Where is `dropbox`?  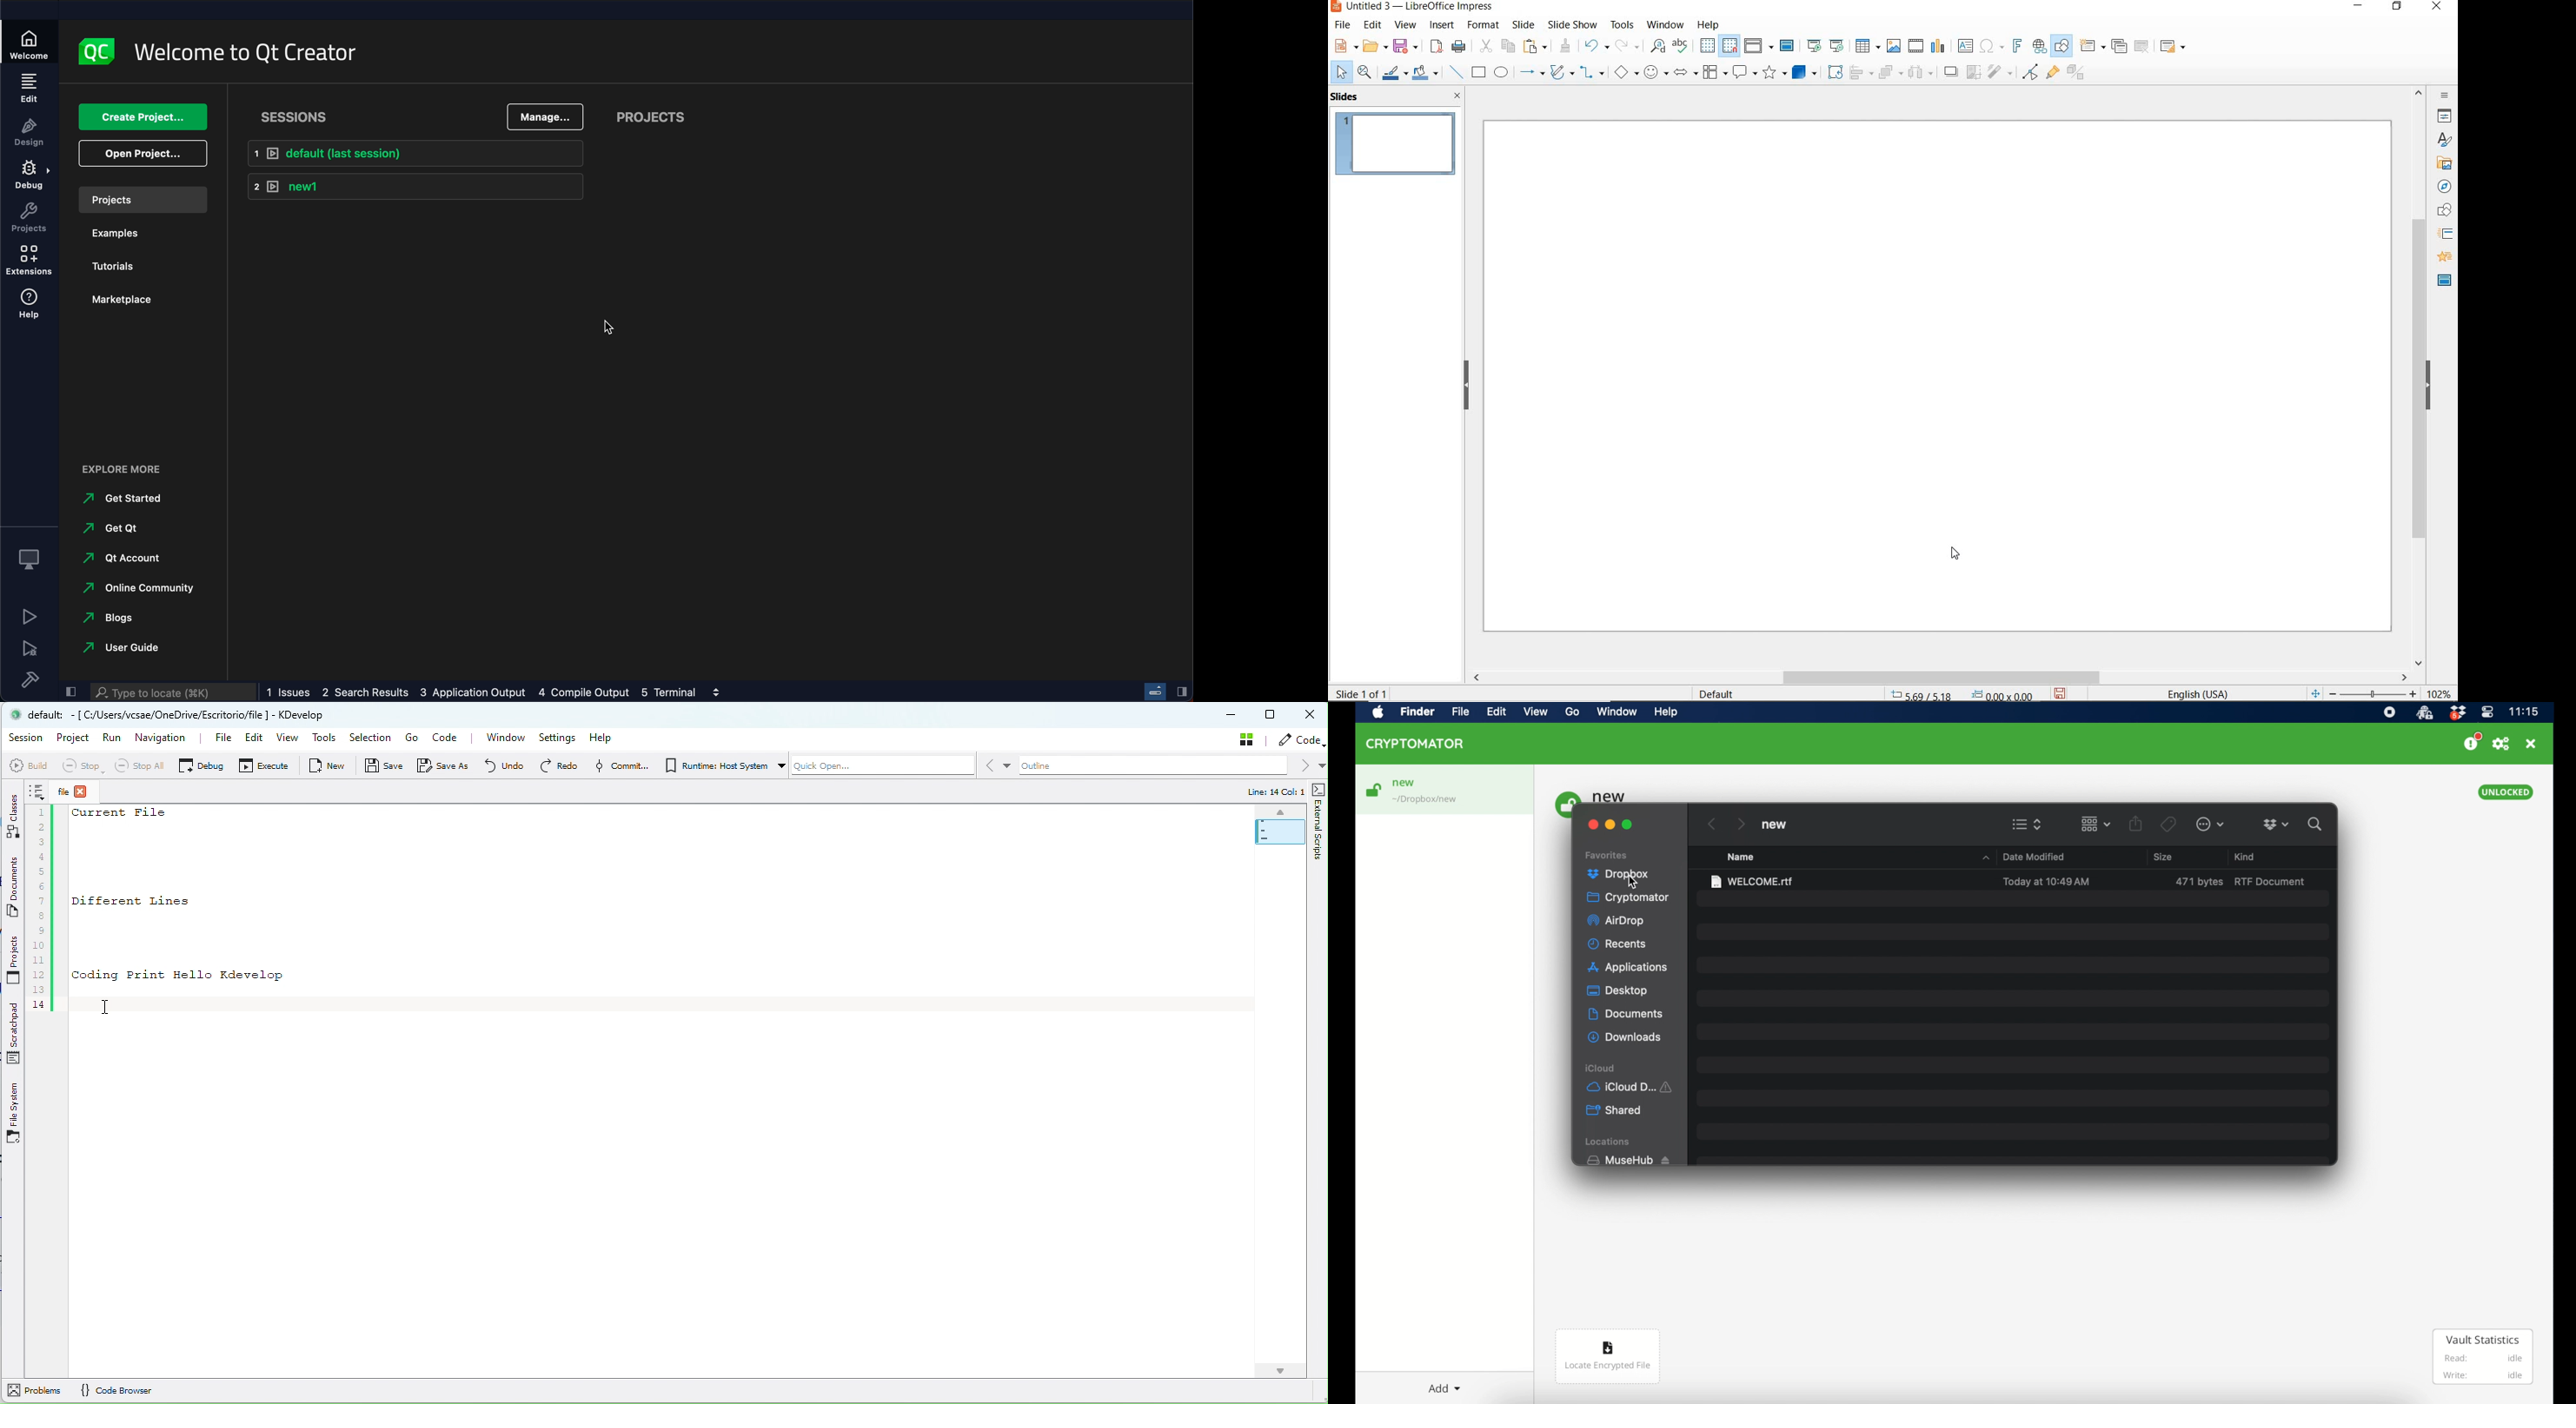
dropbox is located at coordinates (1618, 874).